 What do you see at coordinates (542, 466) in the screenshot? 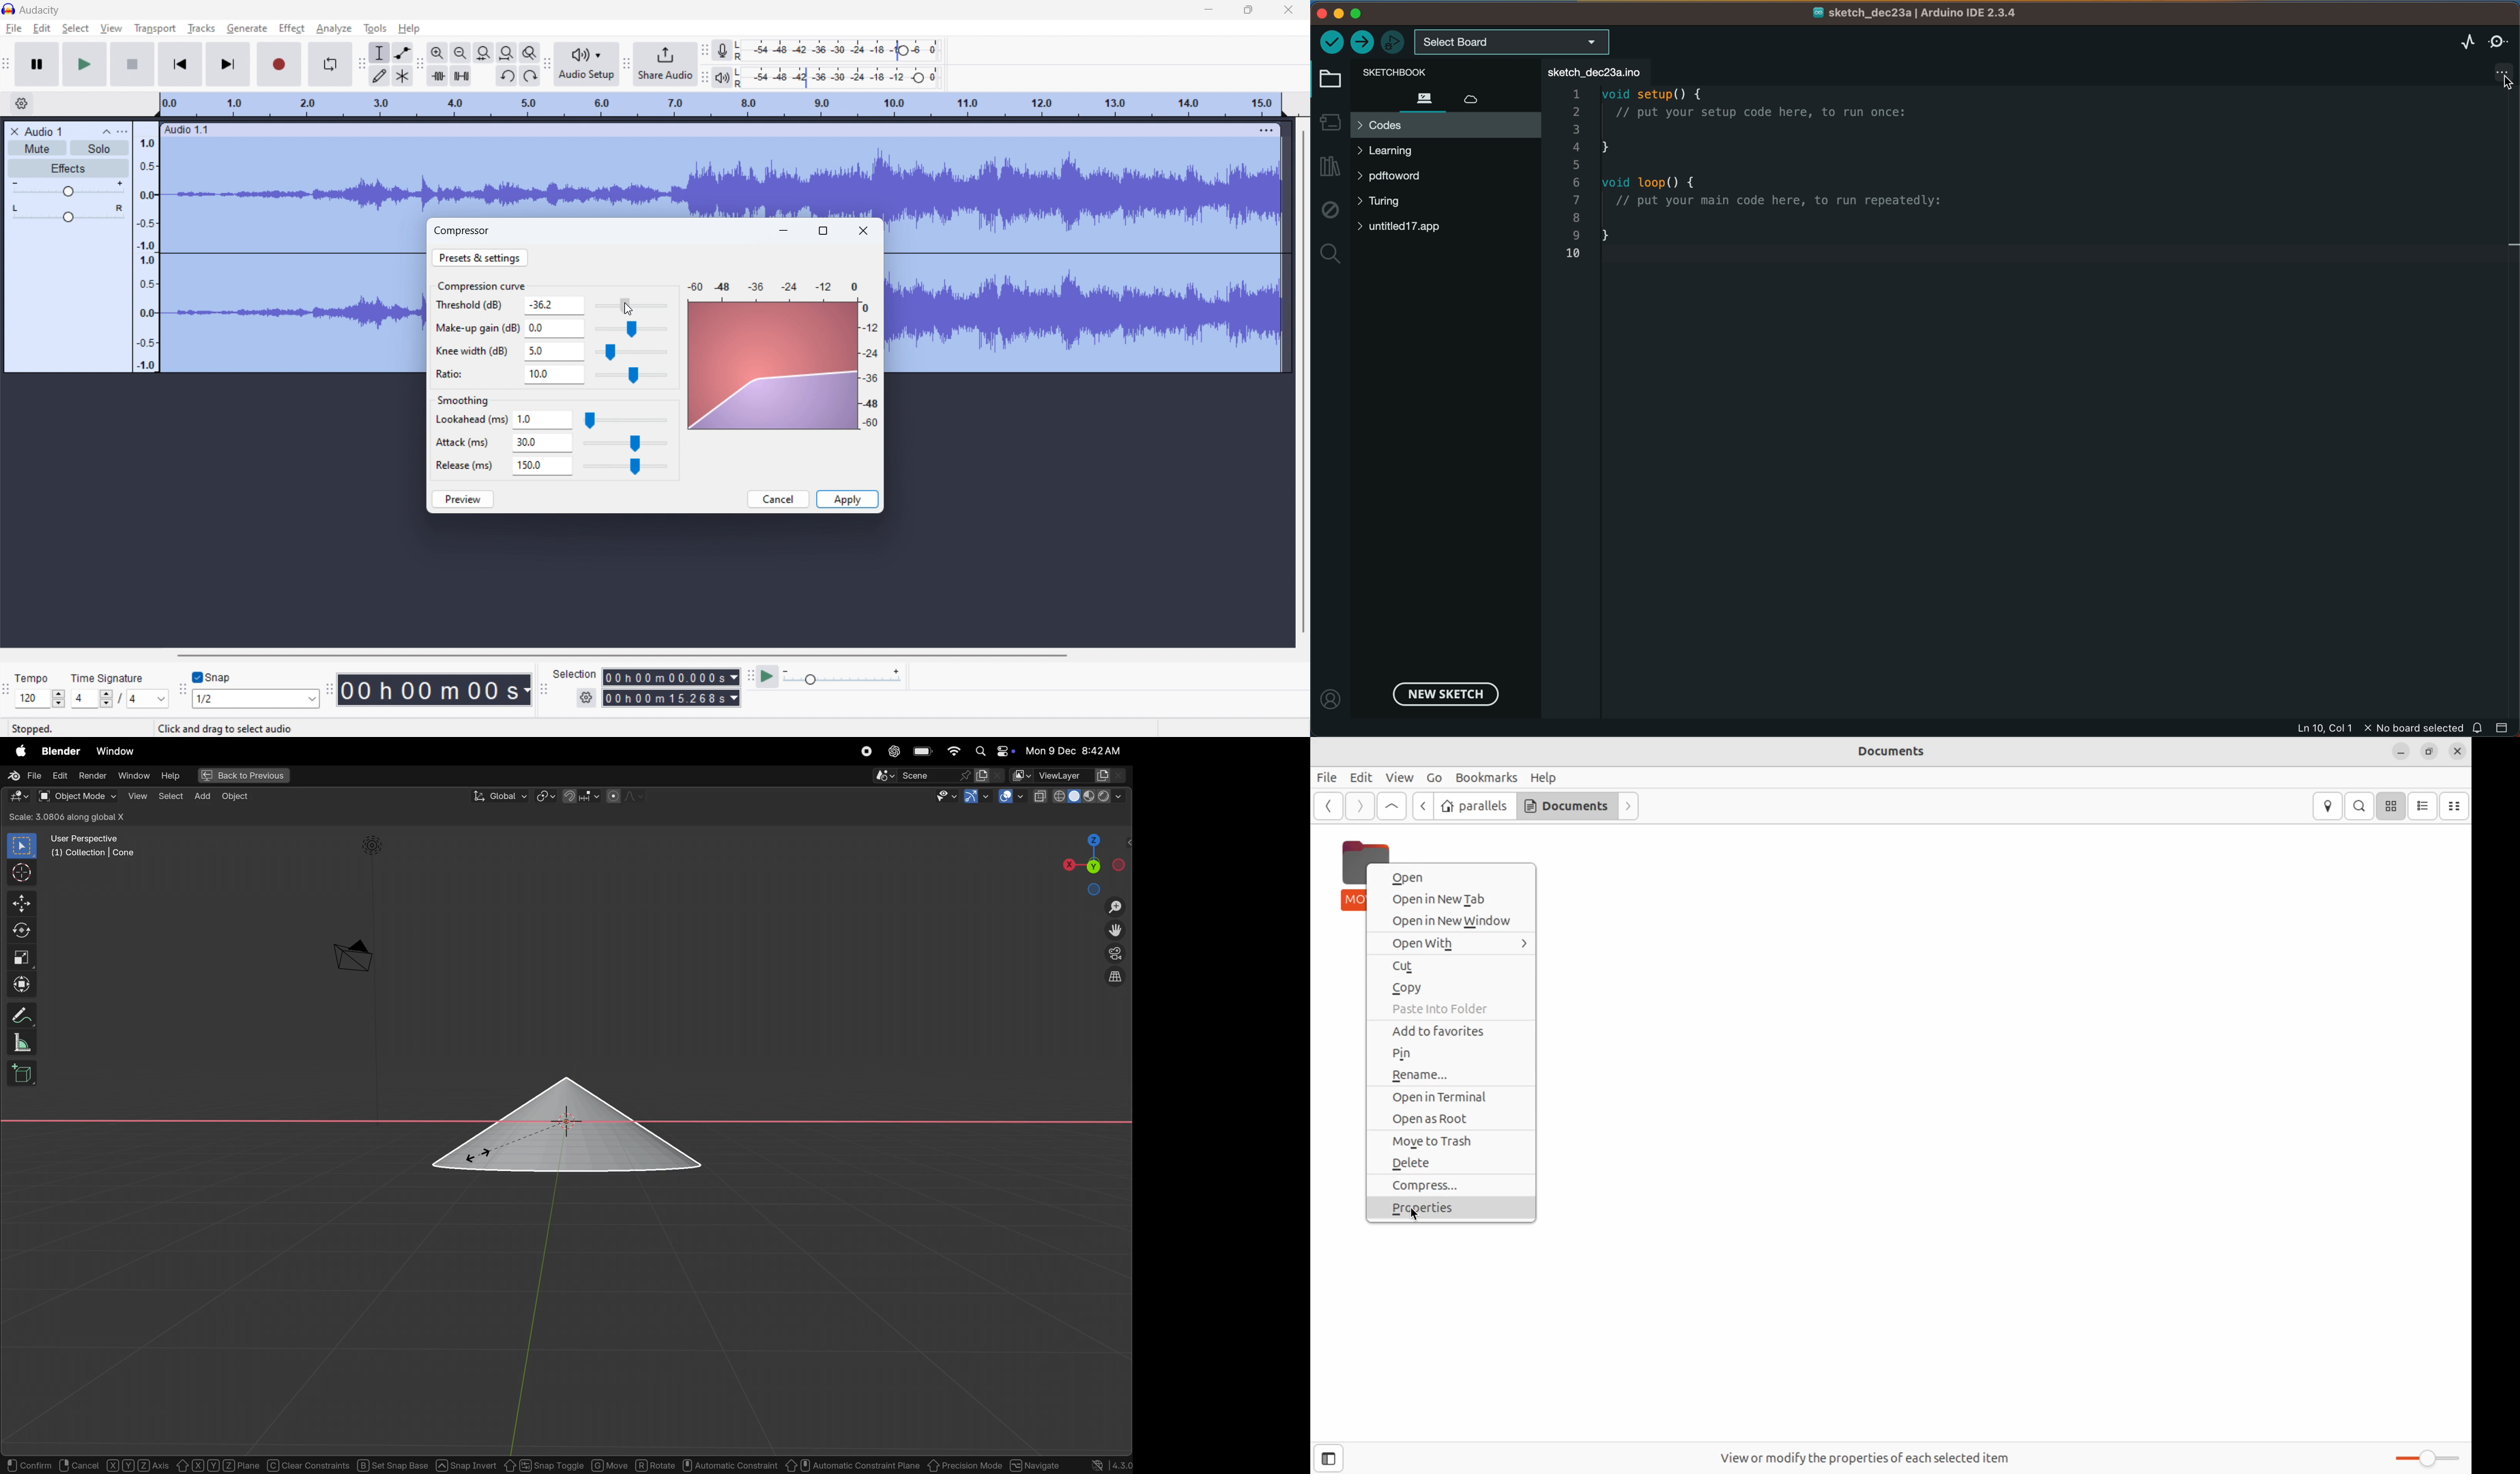
I see `150.0` at bounding box center [542, 466].